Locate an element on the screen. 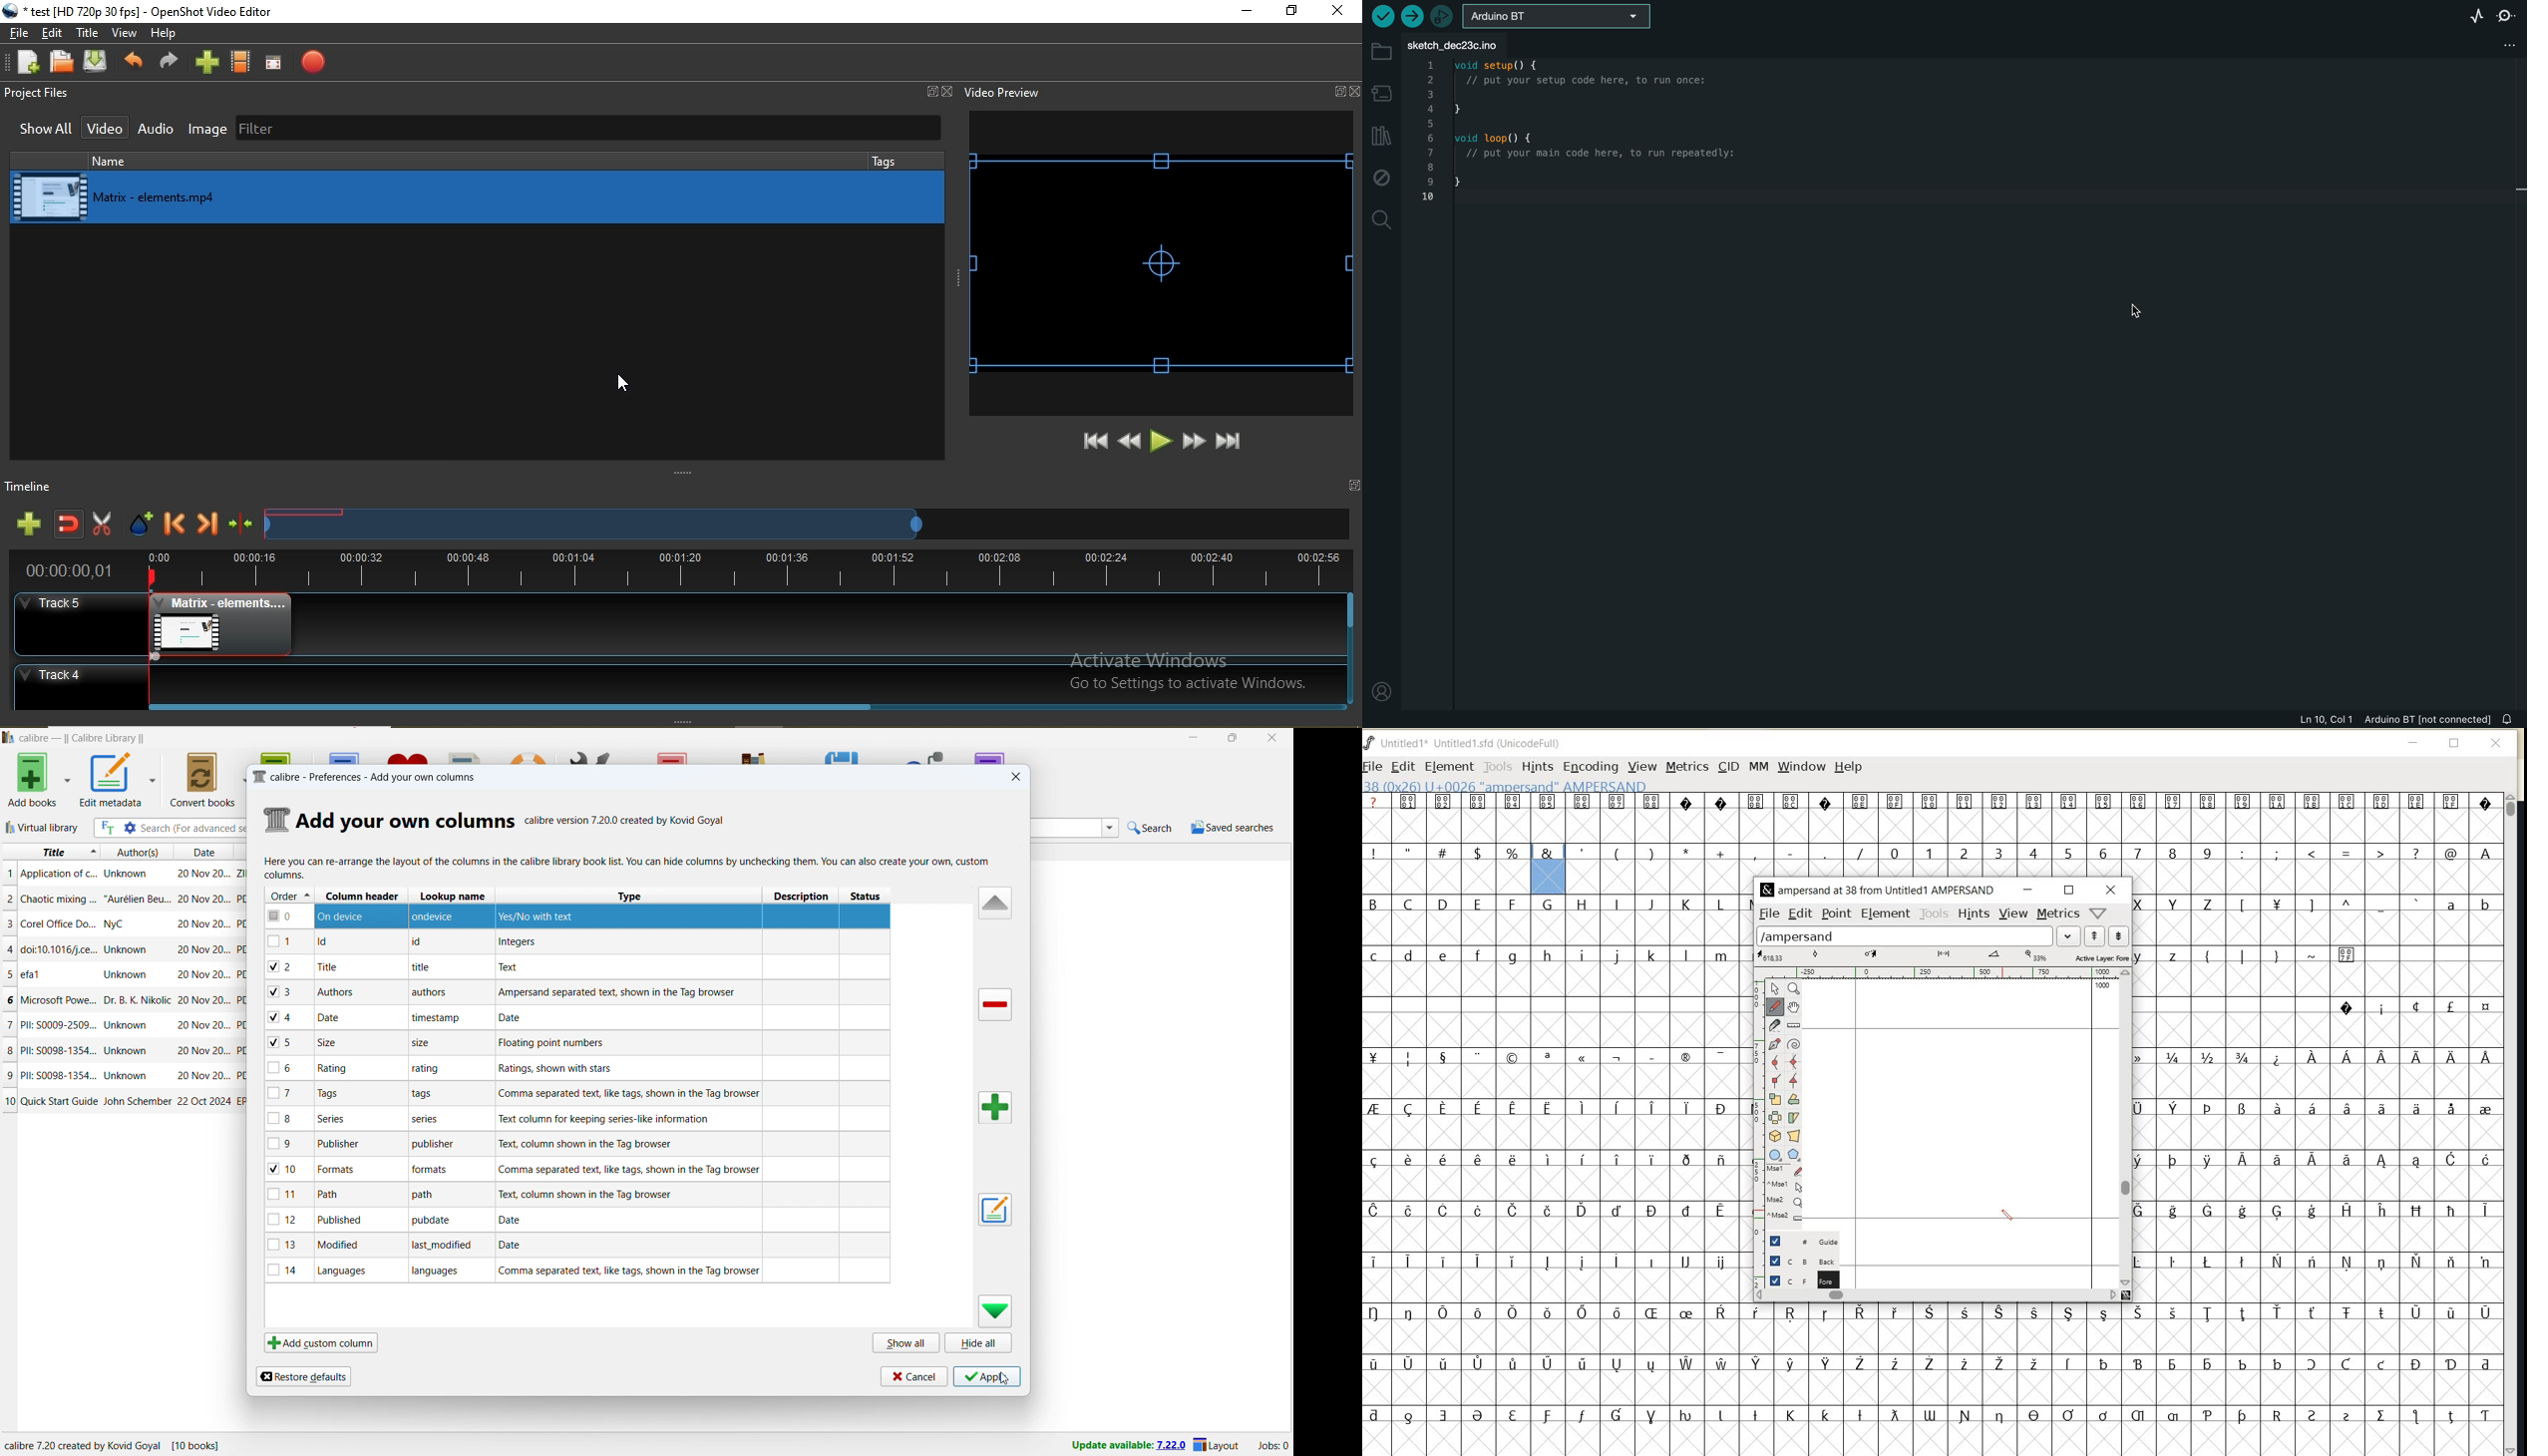 The width and height of the screenshot is (2548, 1456). 7 is located at coordinates (8, 1025).